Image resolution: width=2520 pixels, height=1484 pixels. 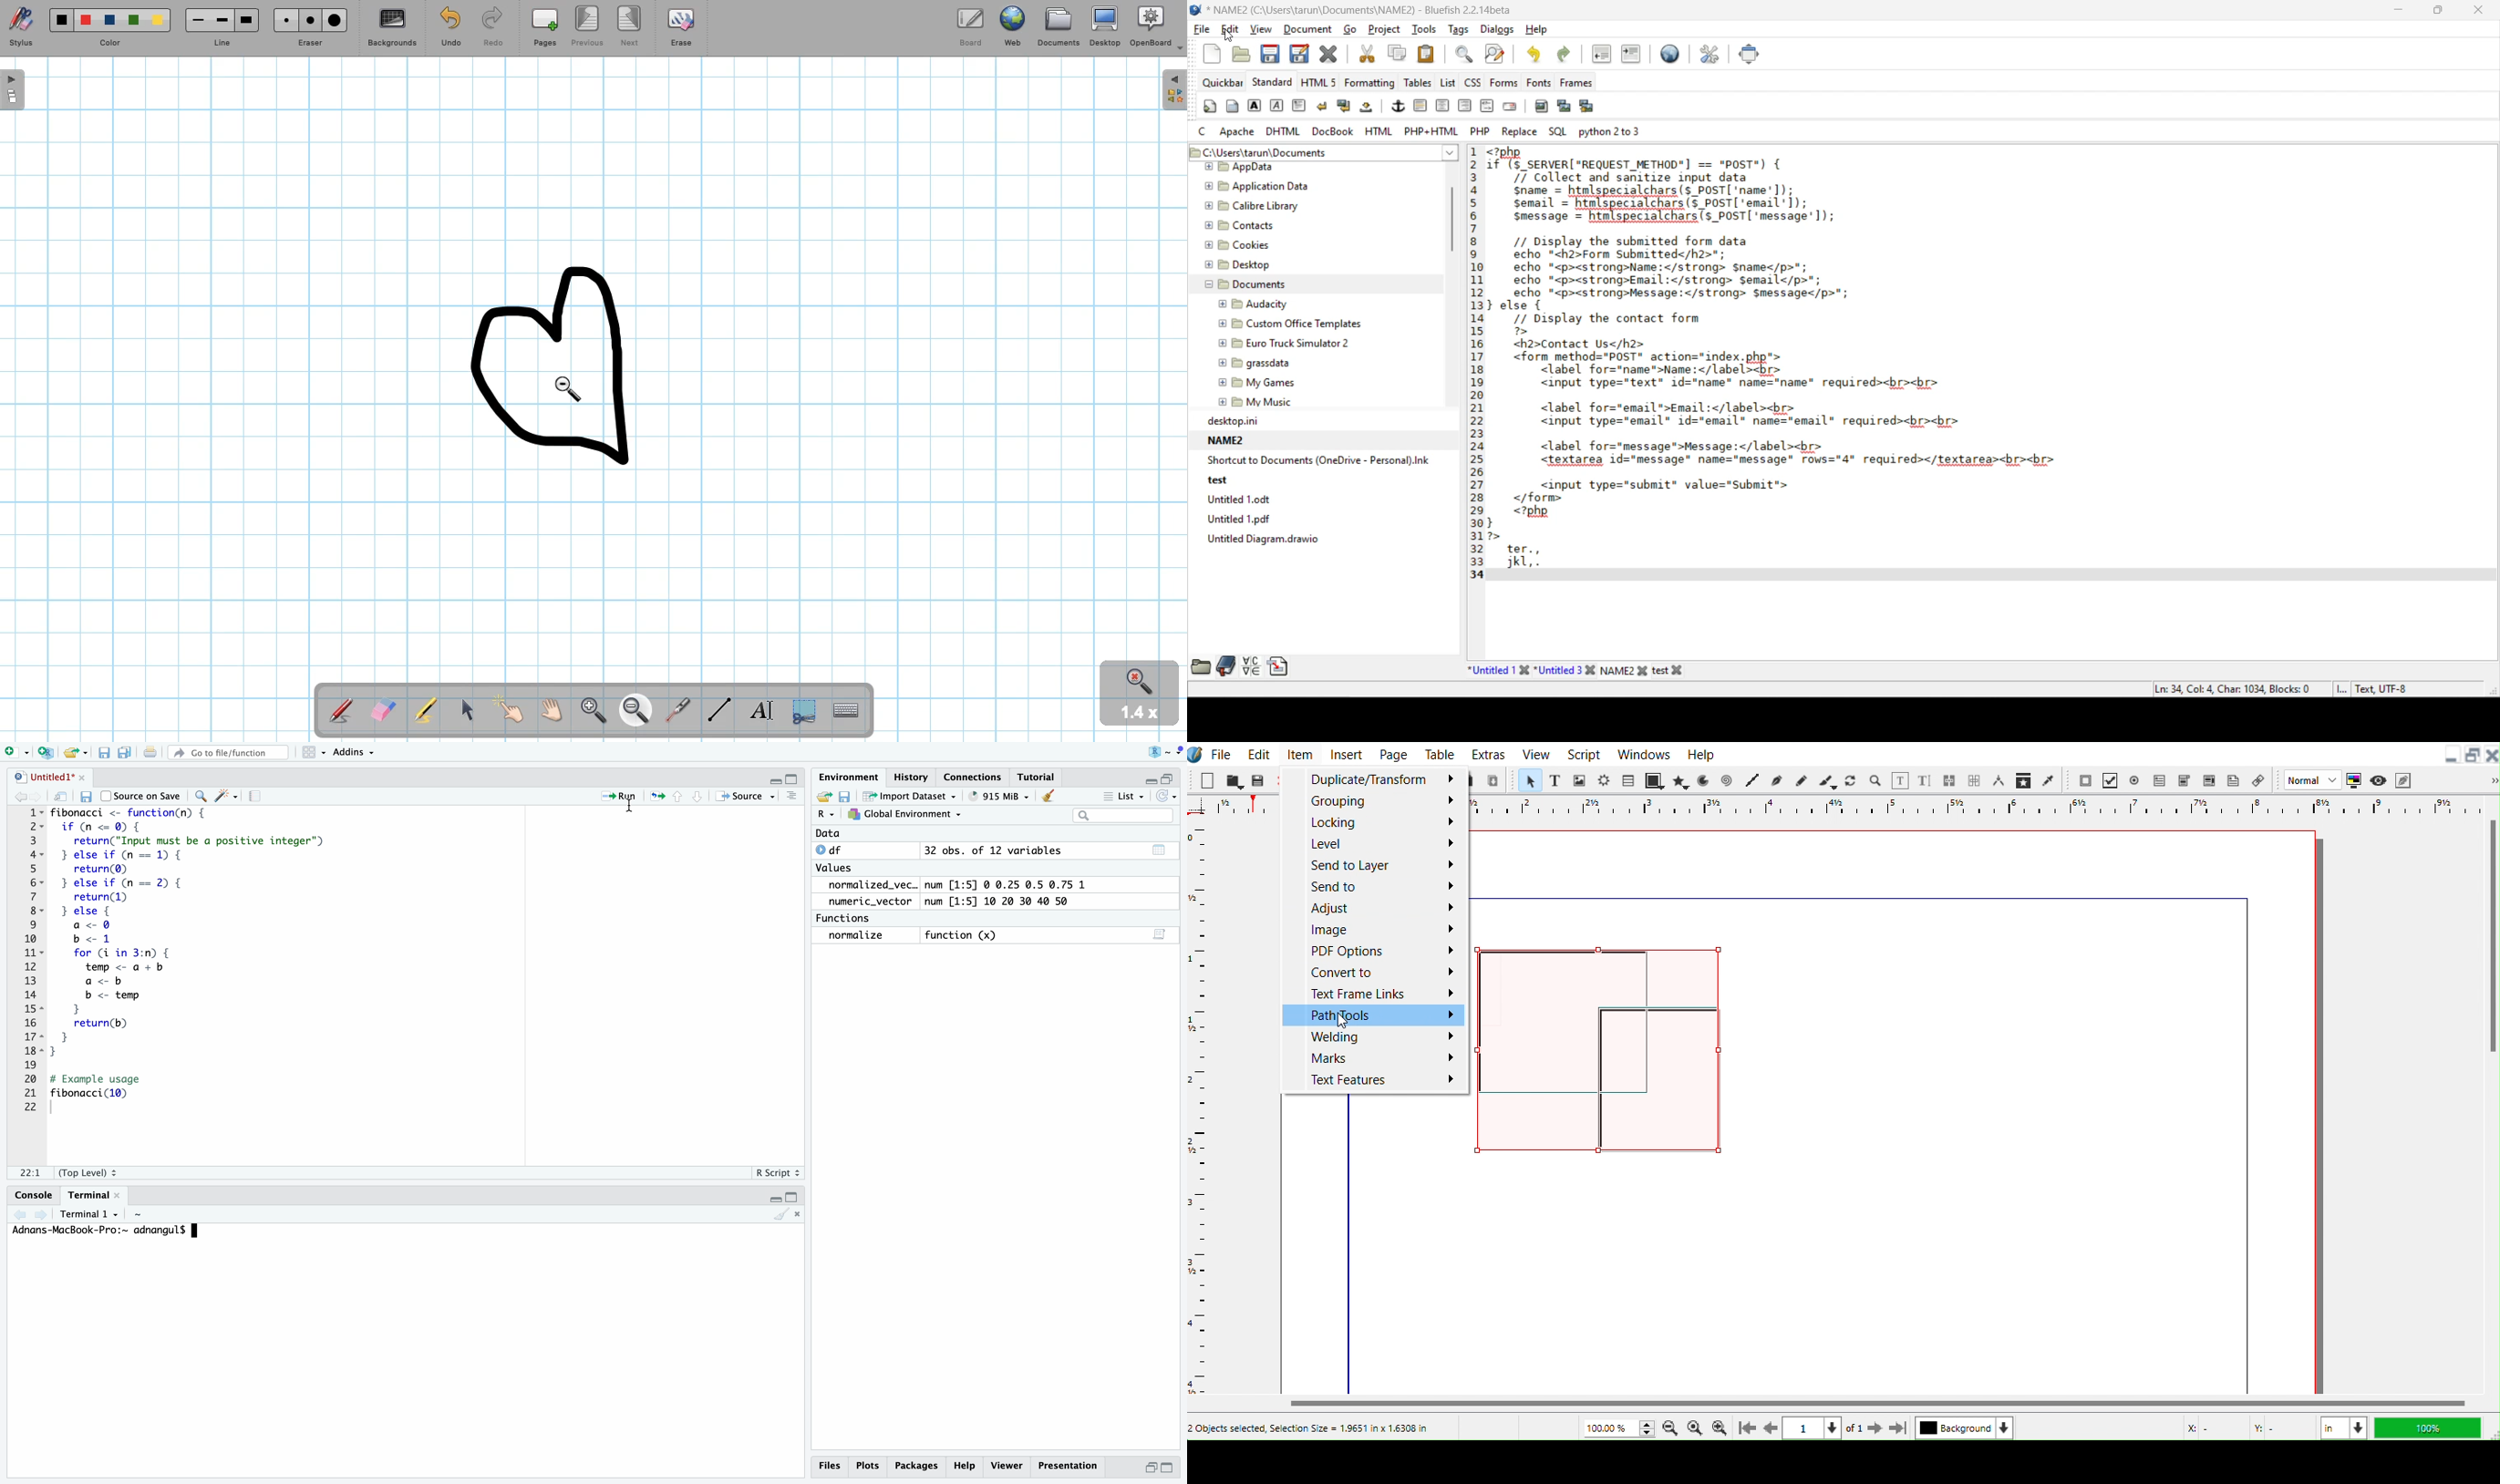 I want to click on Edit, so click(x=1258, y=752).